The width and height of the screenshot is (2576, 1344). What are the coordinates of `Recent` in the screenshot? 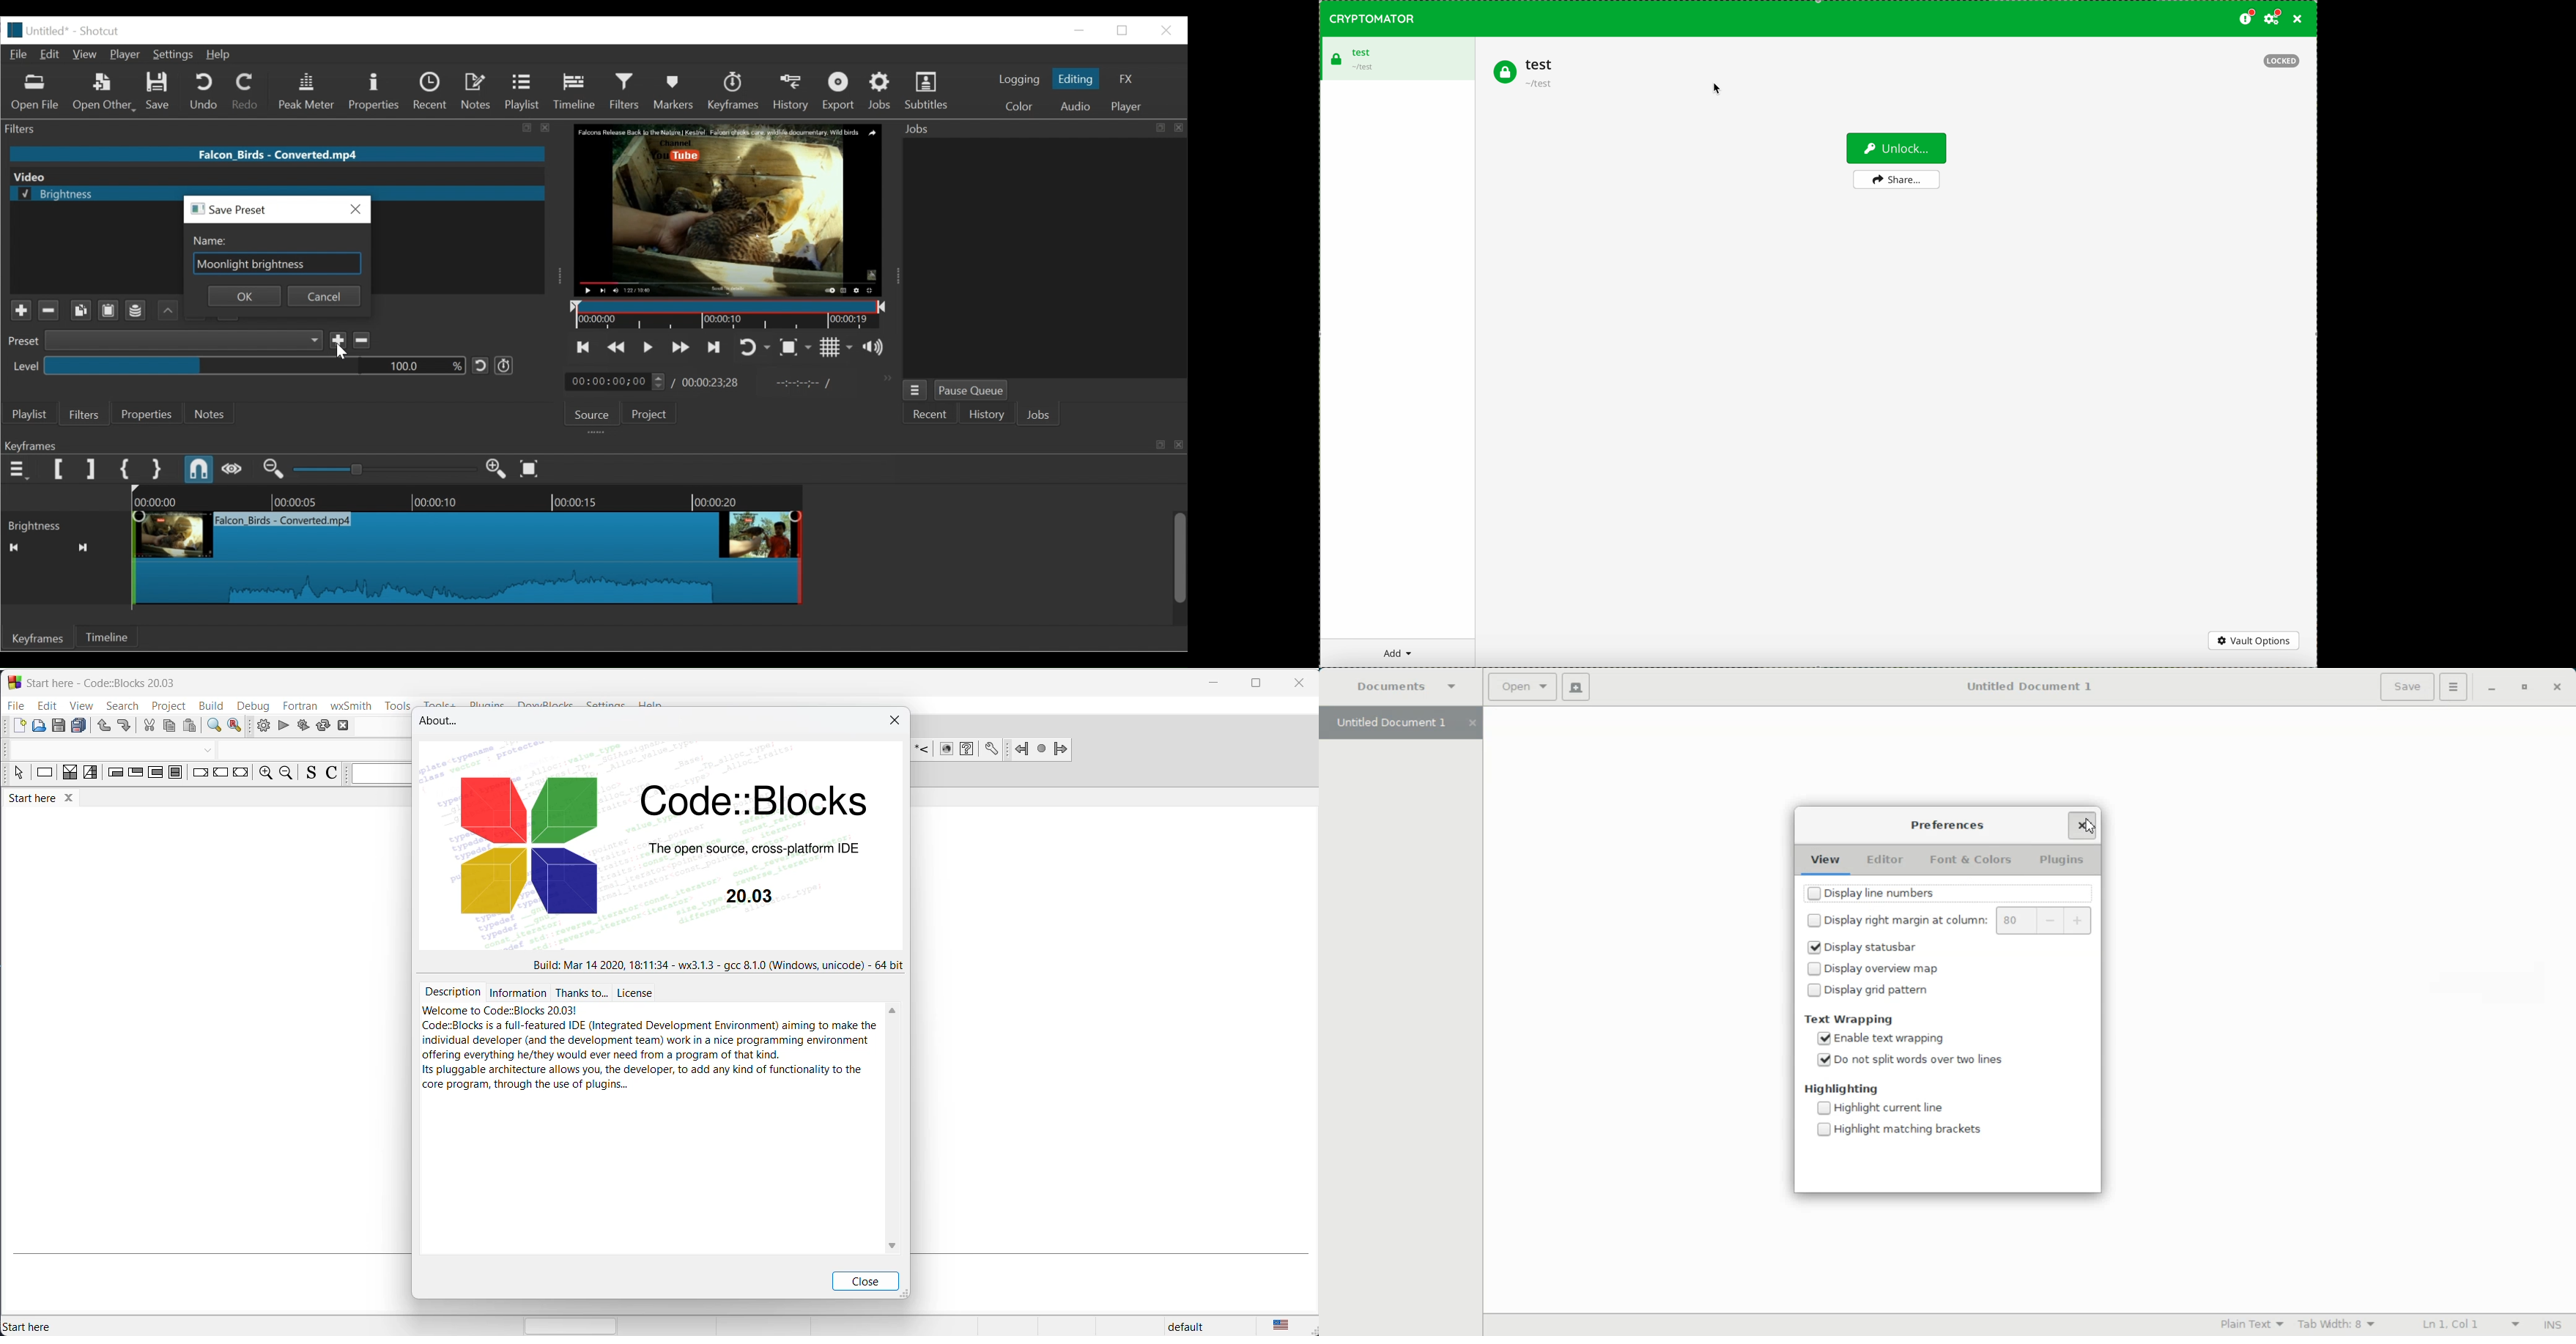 It's located at (930, 414).